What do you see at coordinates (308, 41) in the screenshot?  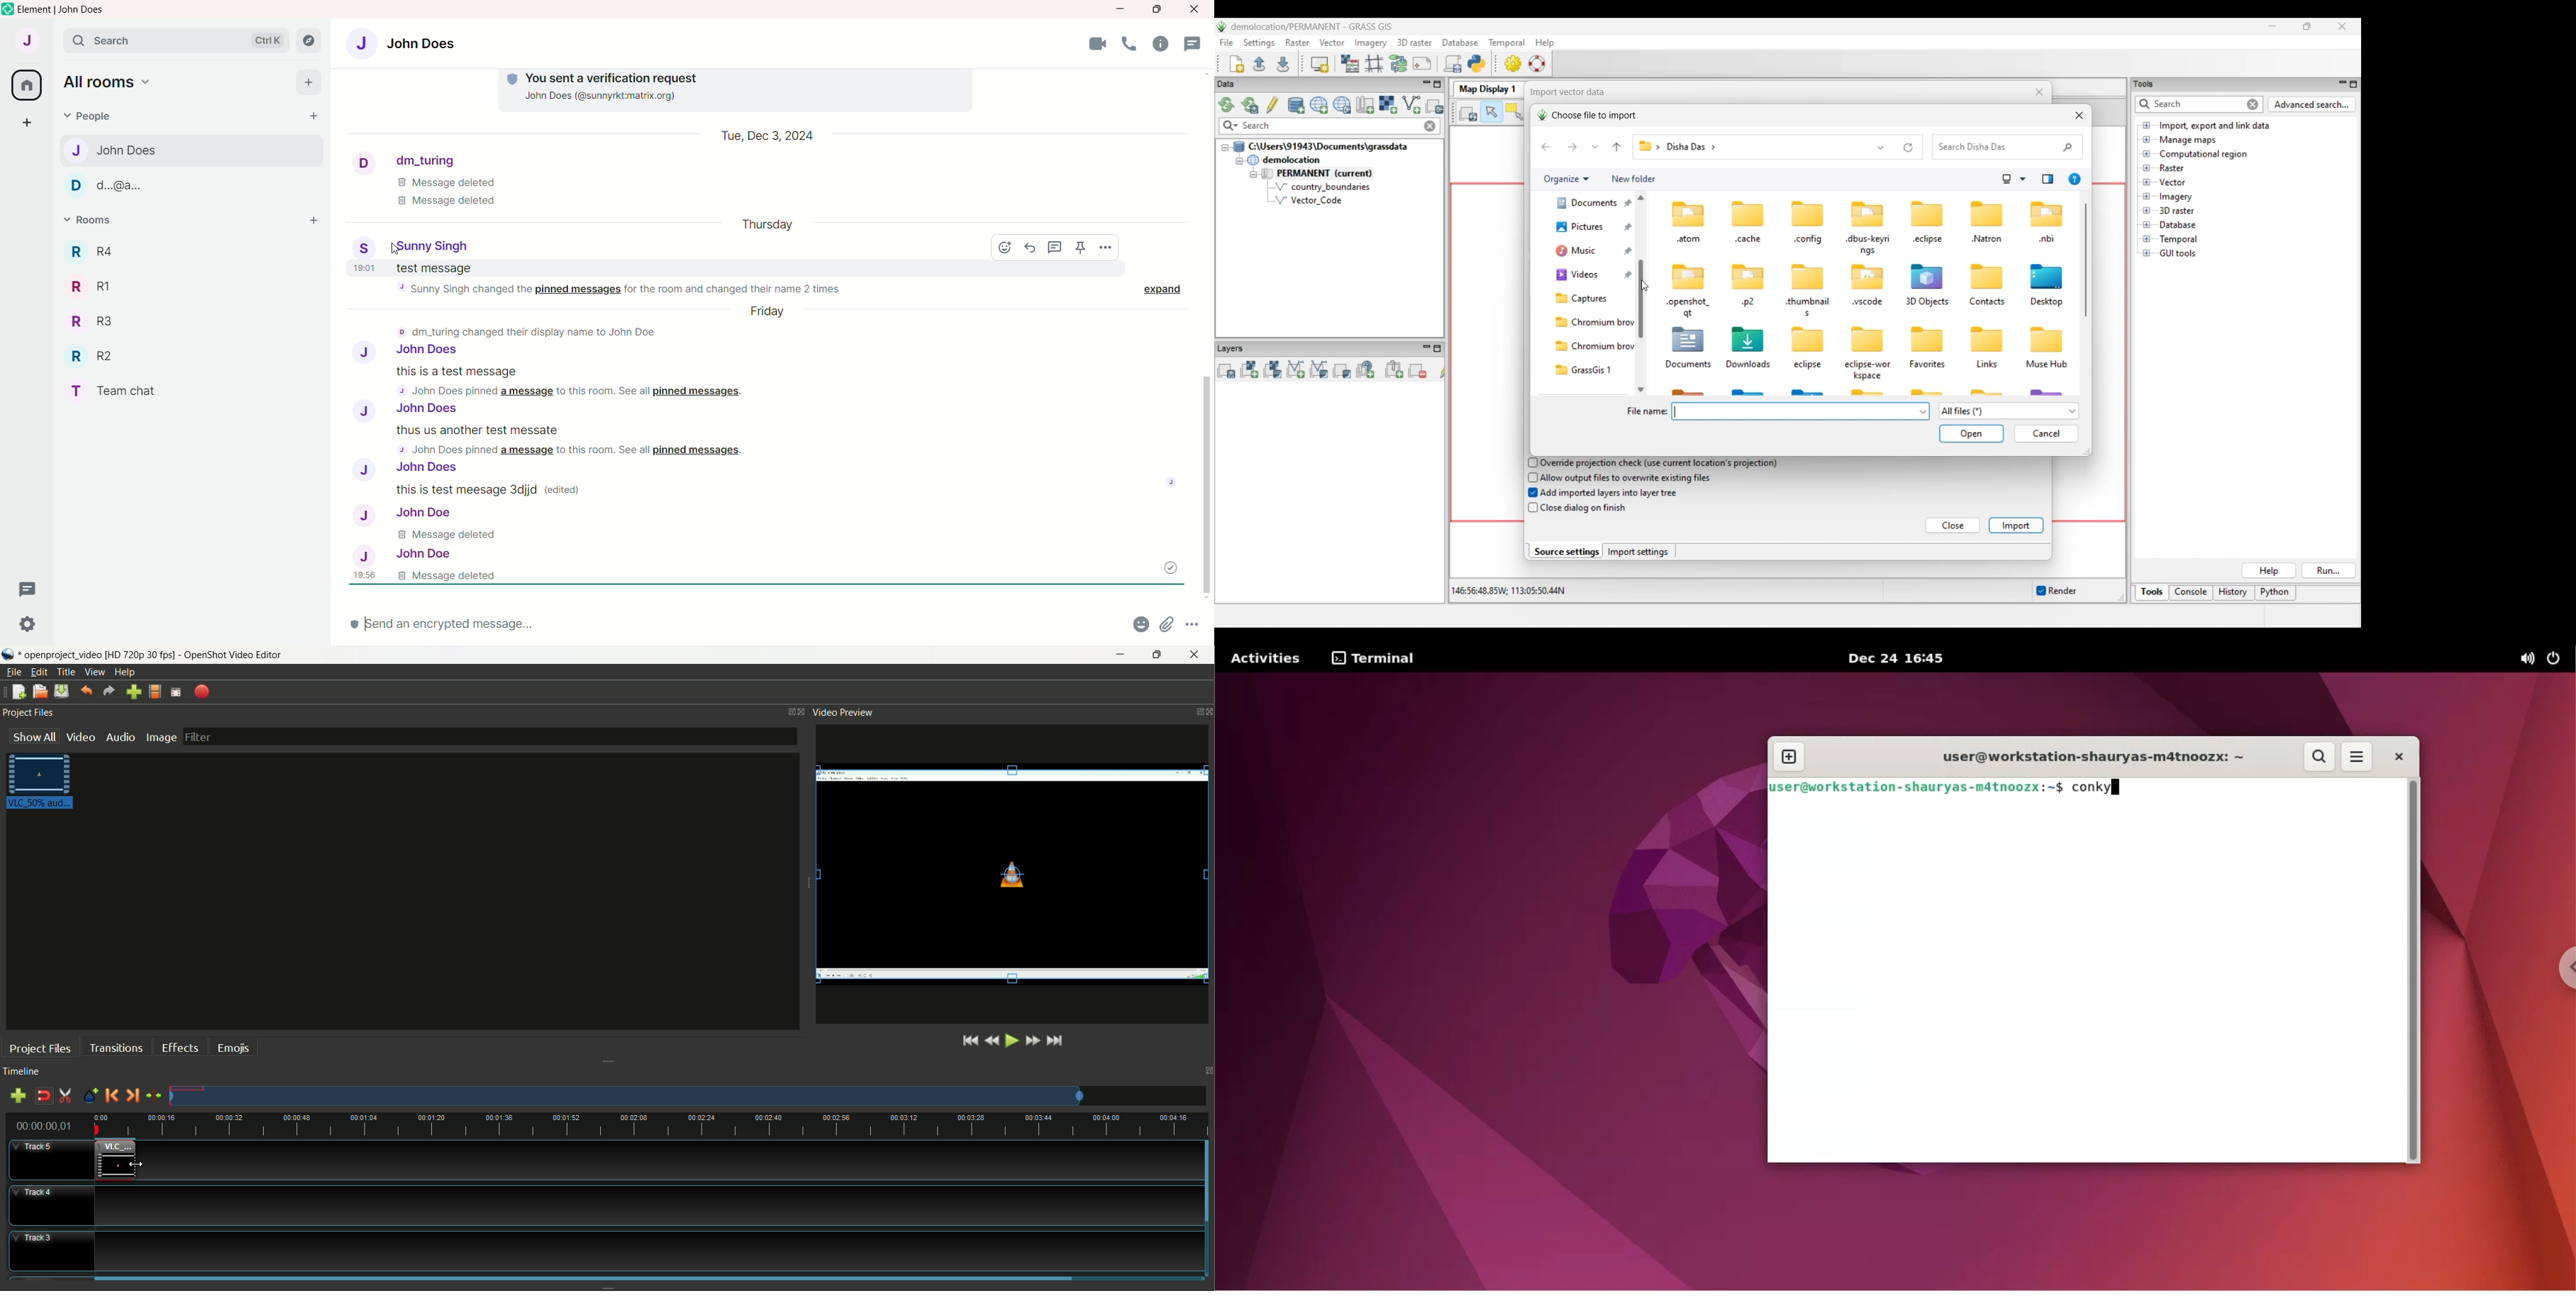 I see `explore rooms` at bounding box center [308, 41].